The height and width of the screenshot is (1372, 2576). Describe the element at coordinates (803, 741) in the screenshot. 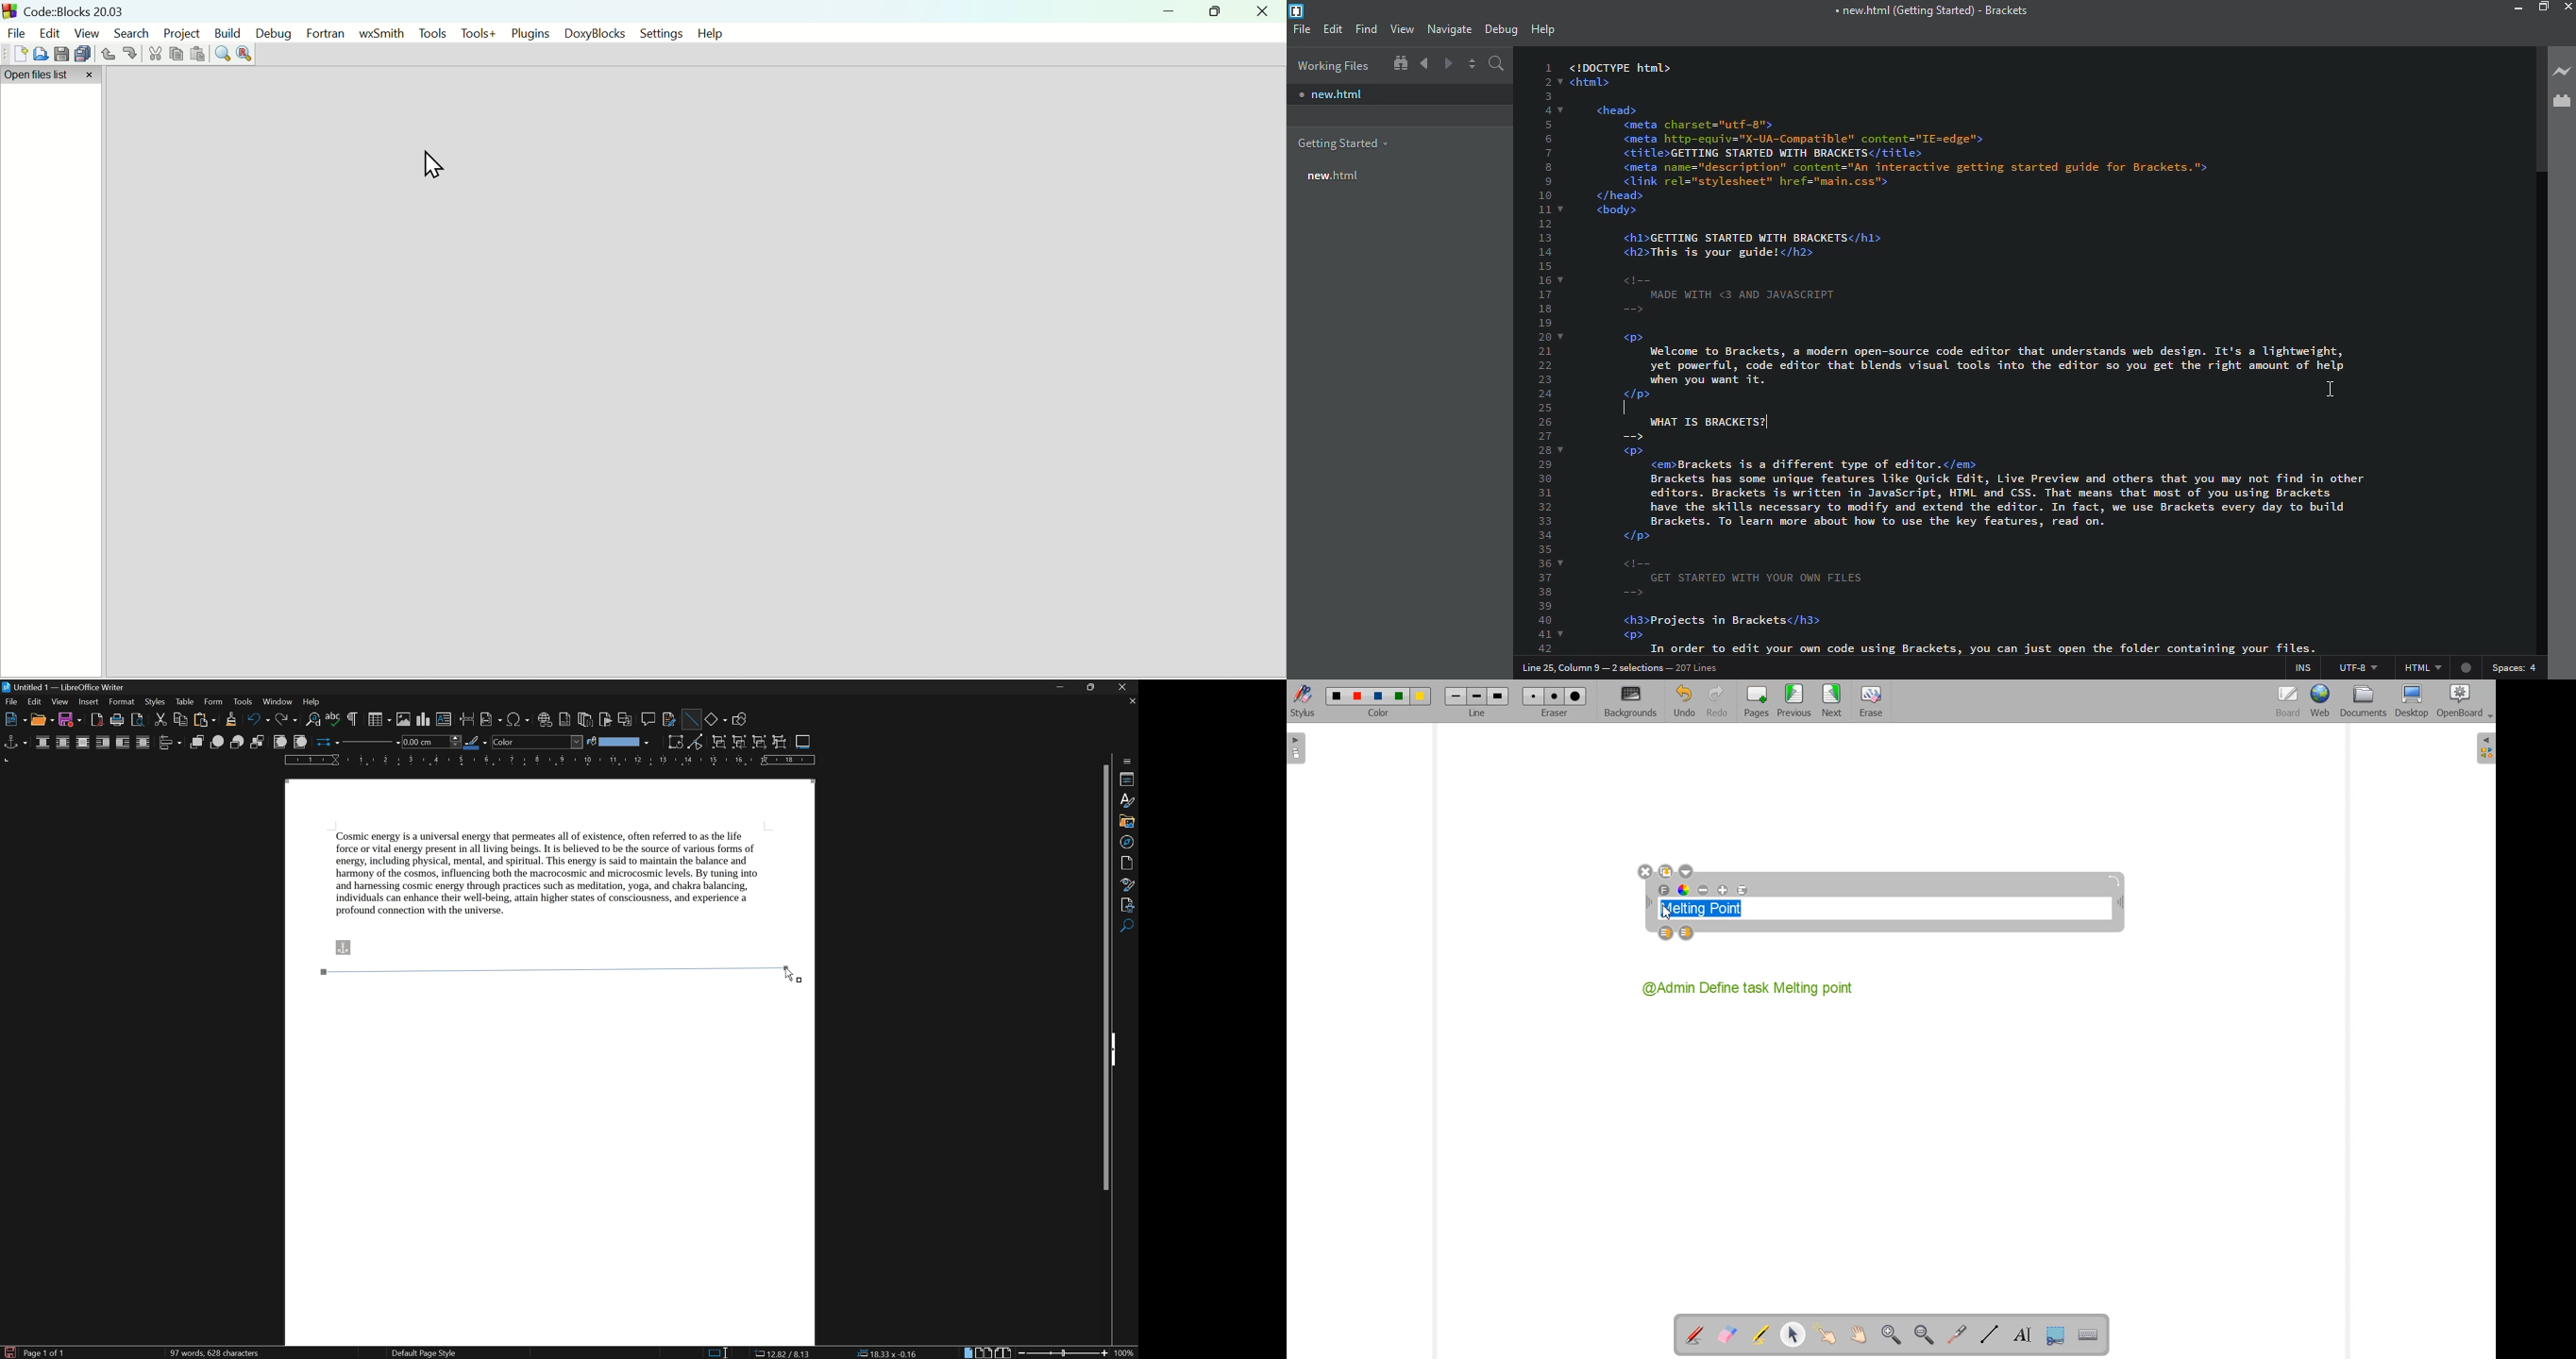

I see `insert caption` at that location.